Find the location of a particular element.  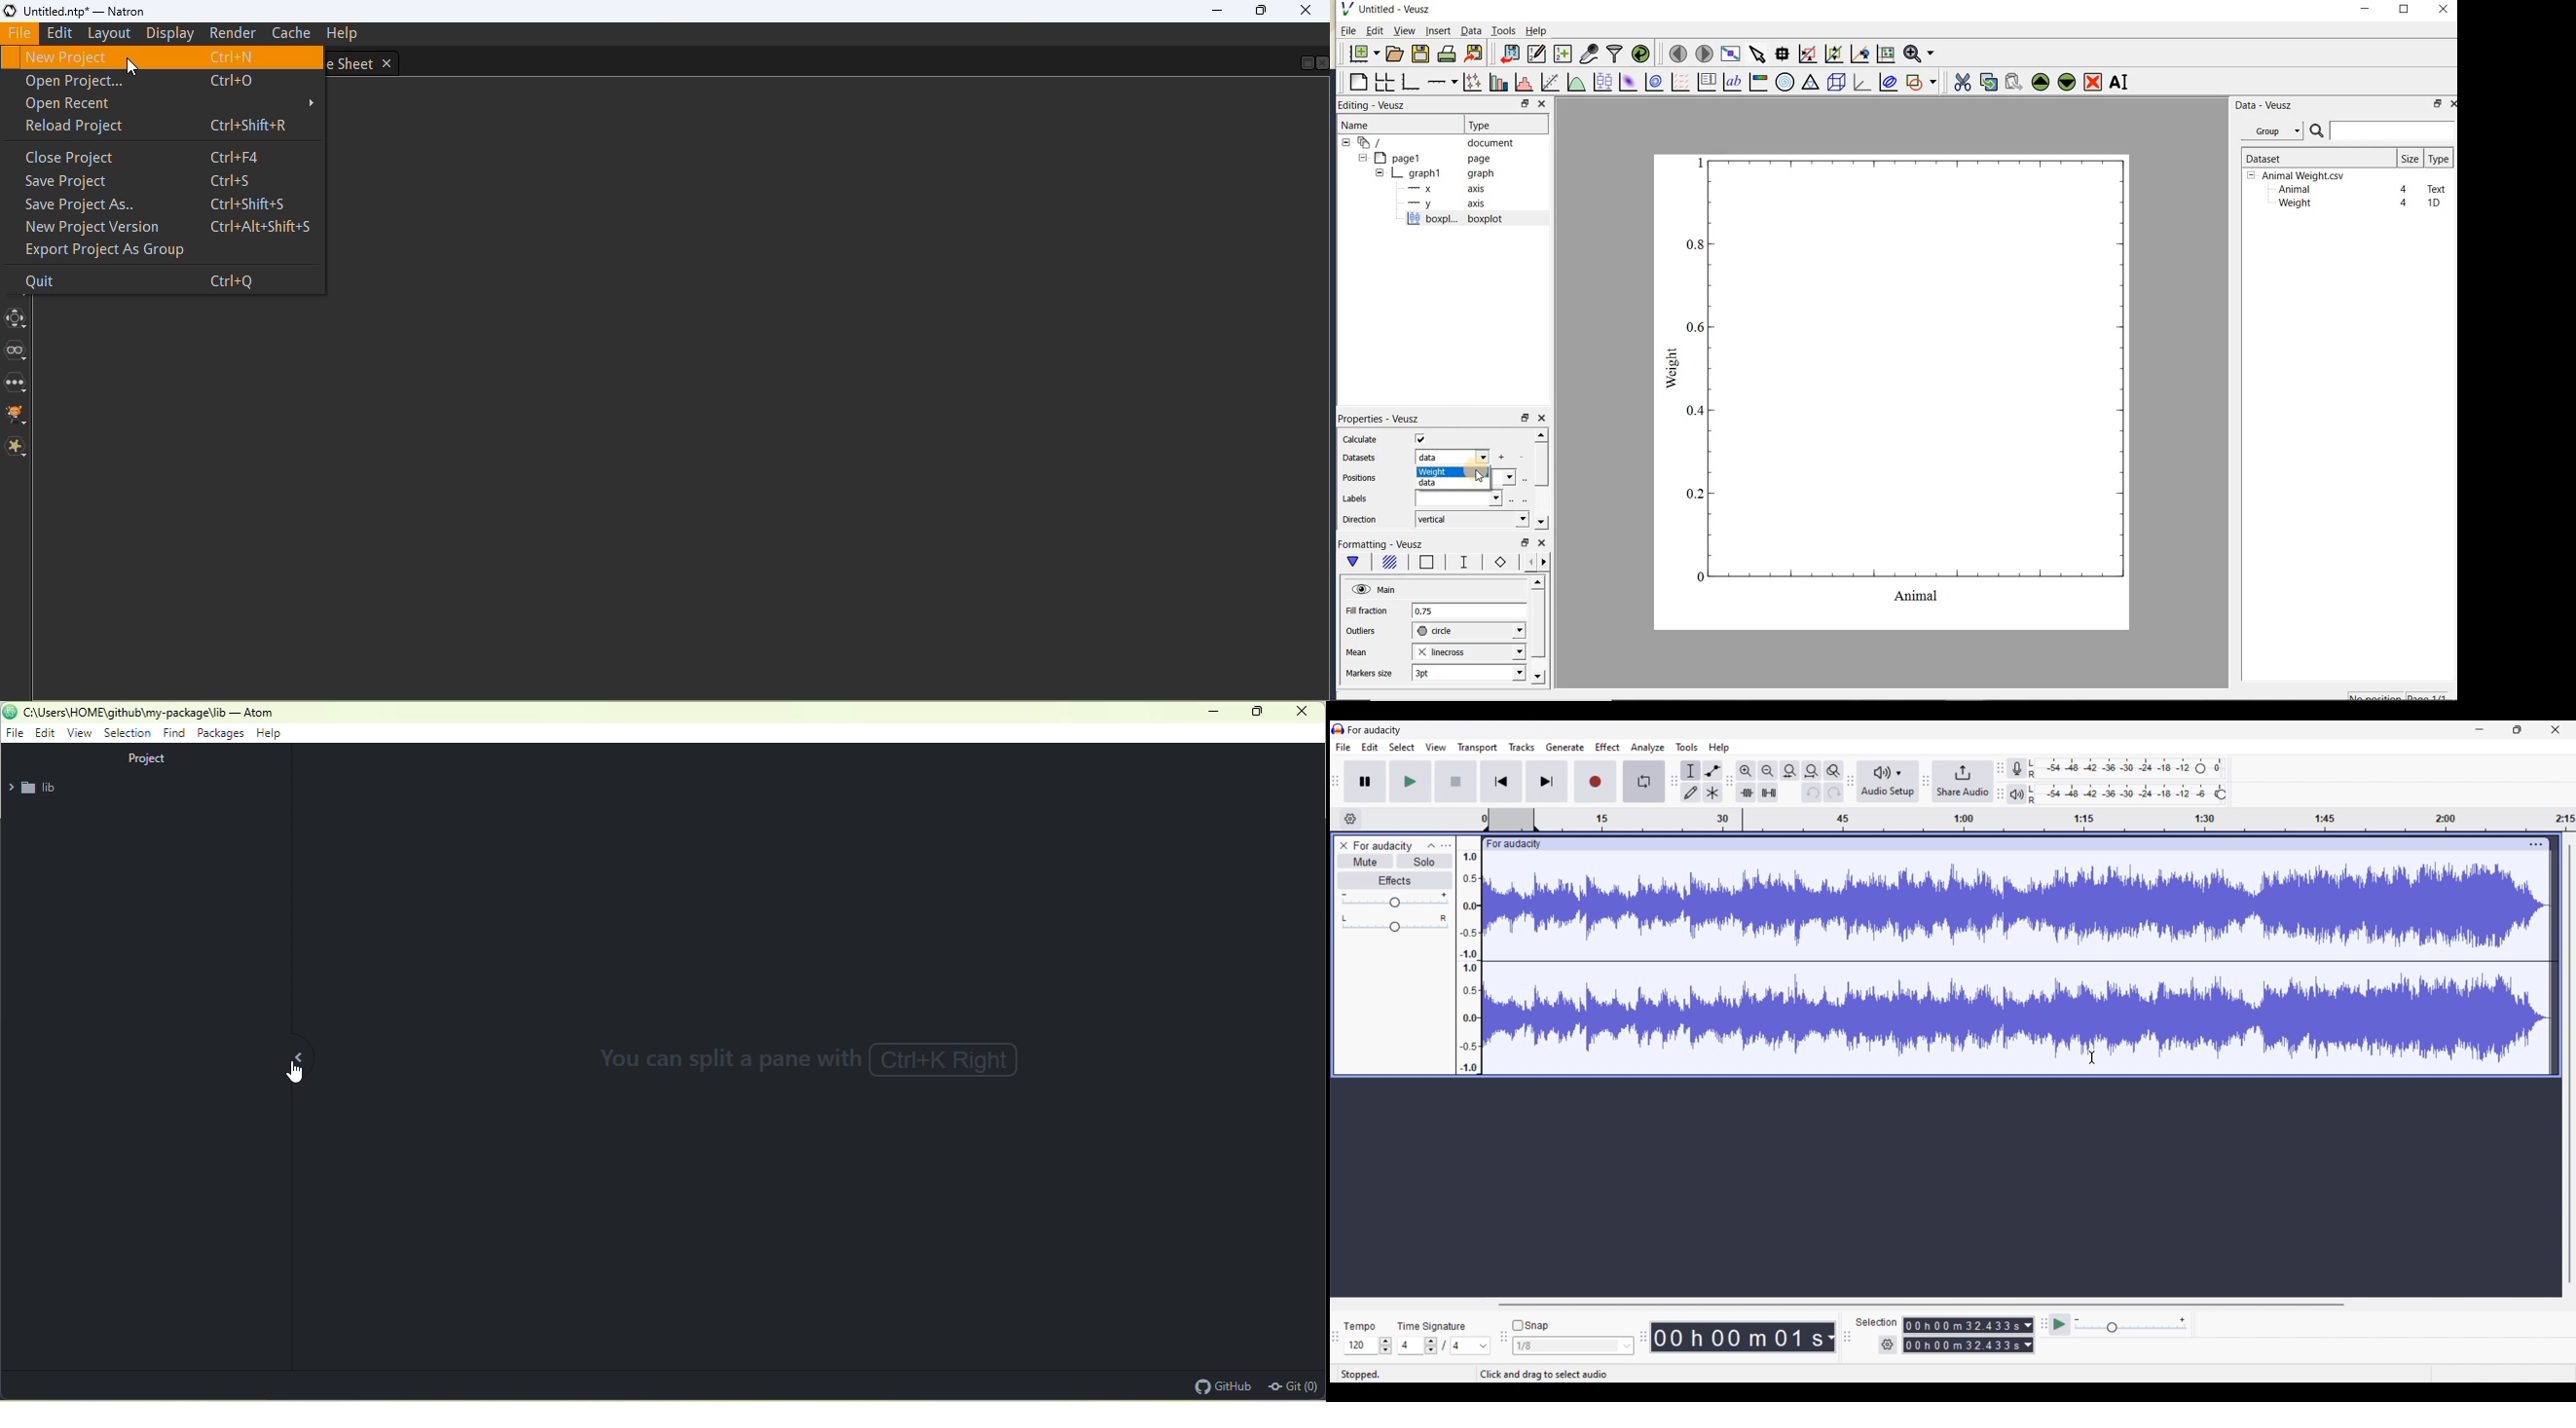

Project name is located at coordinates (1375, 730).